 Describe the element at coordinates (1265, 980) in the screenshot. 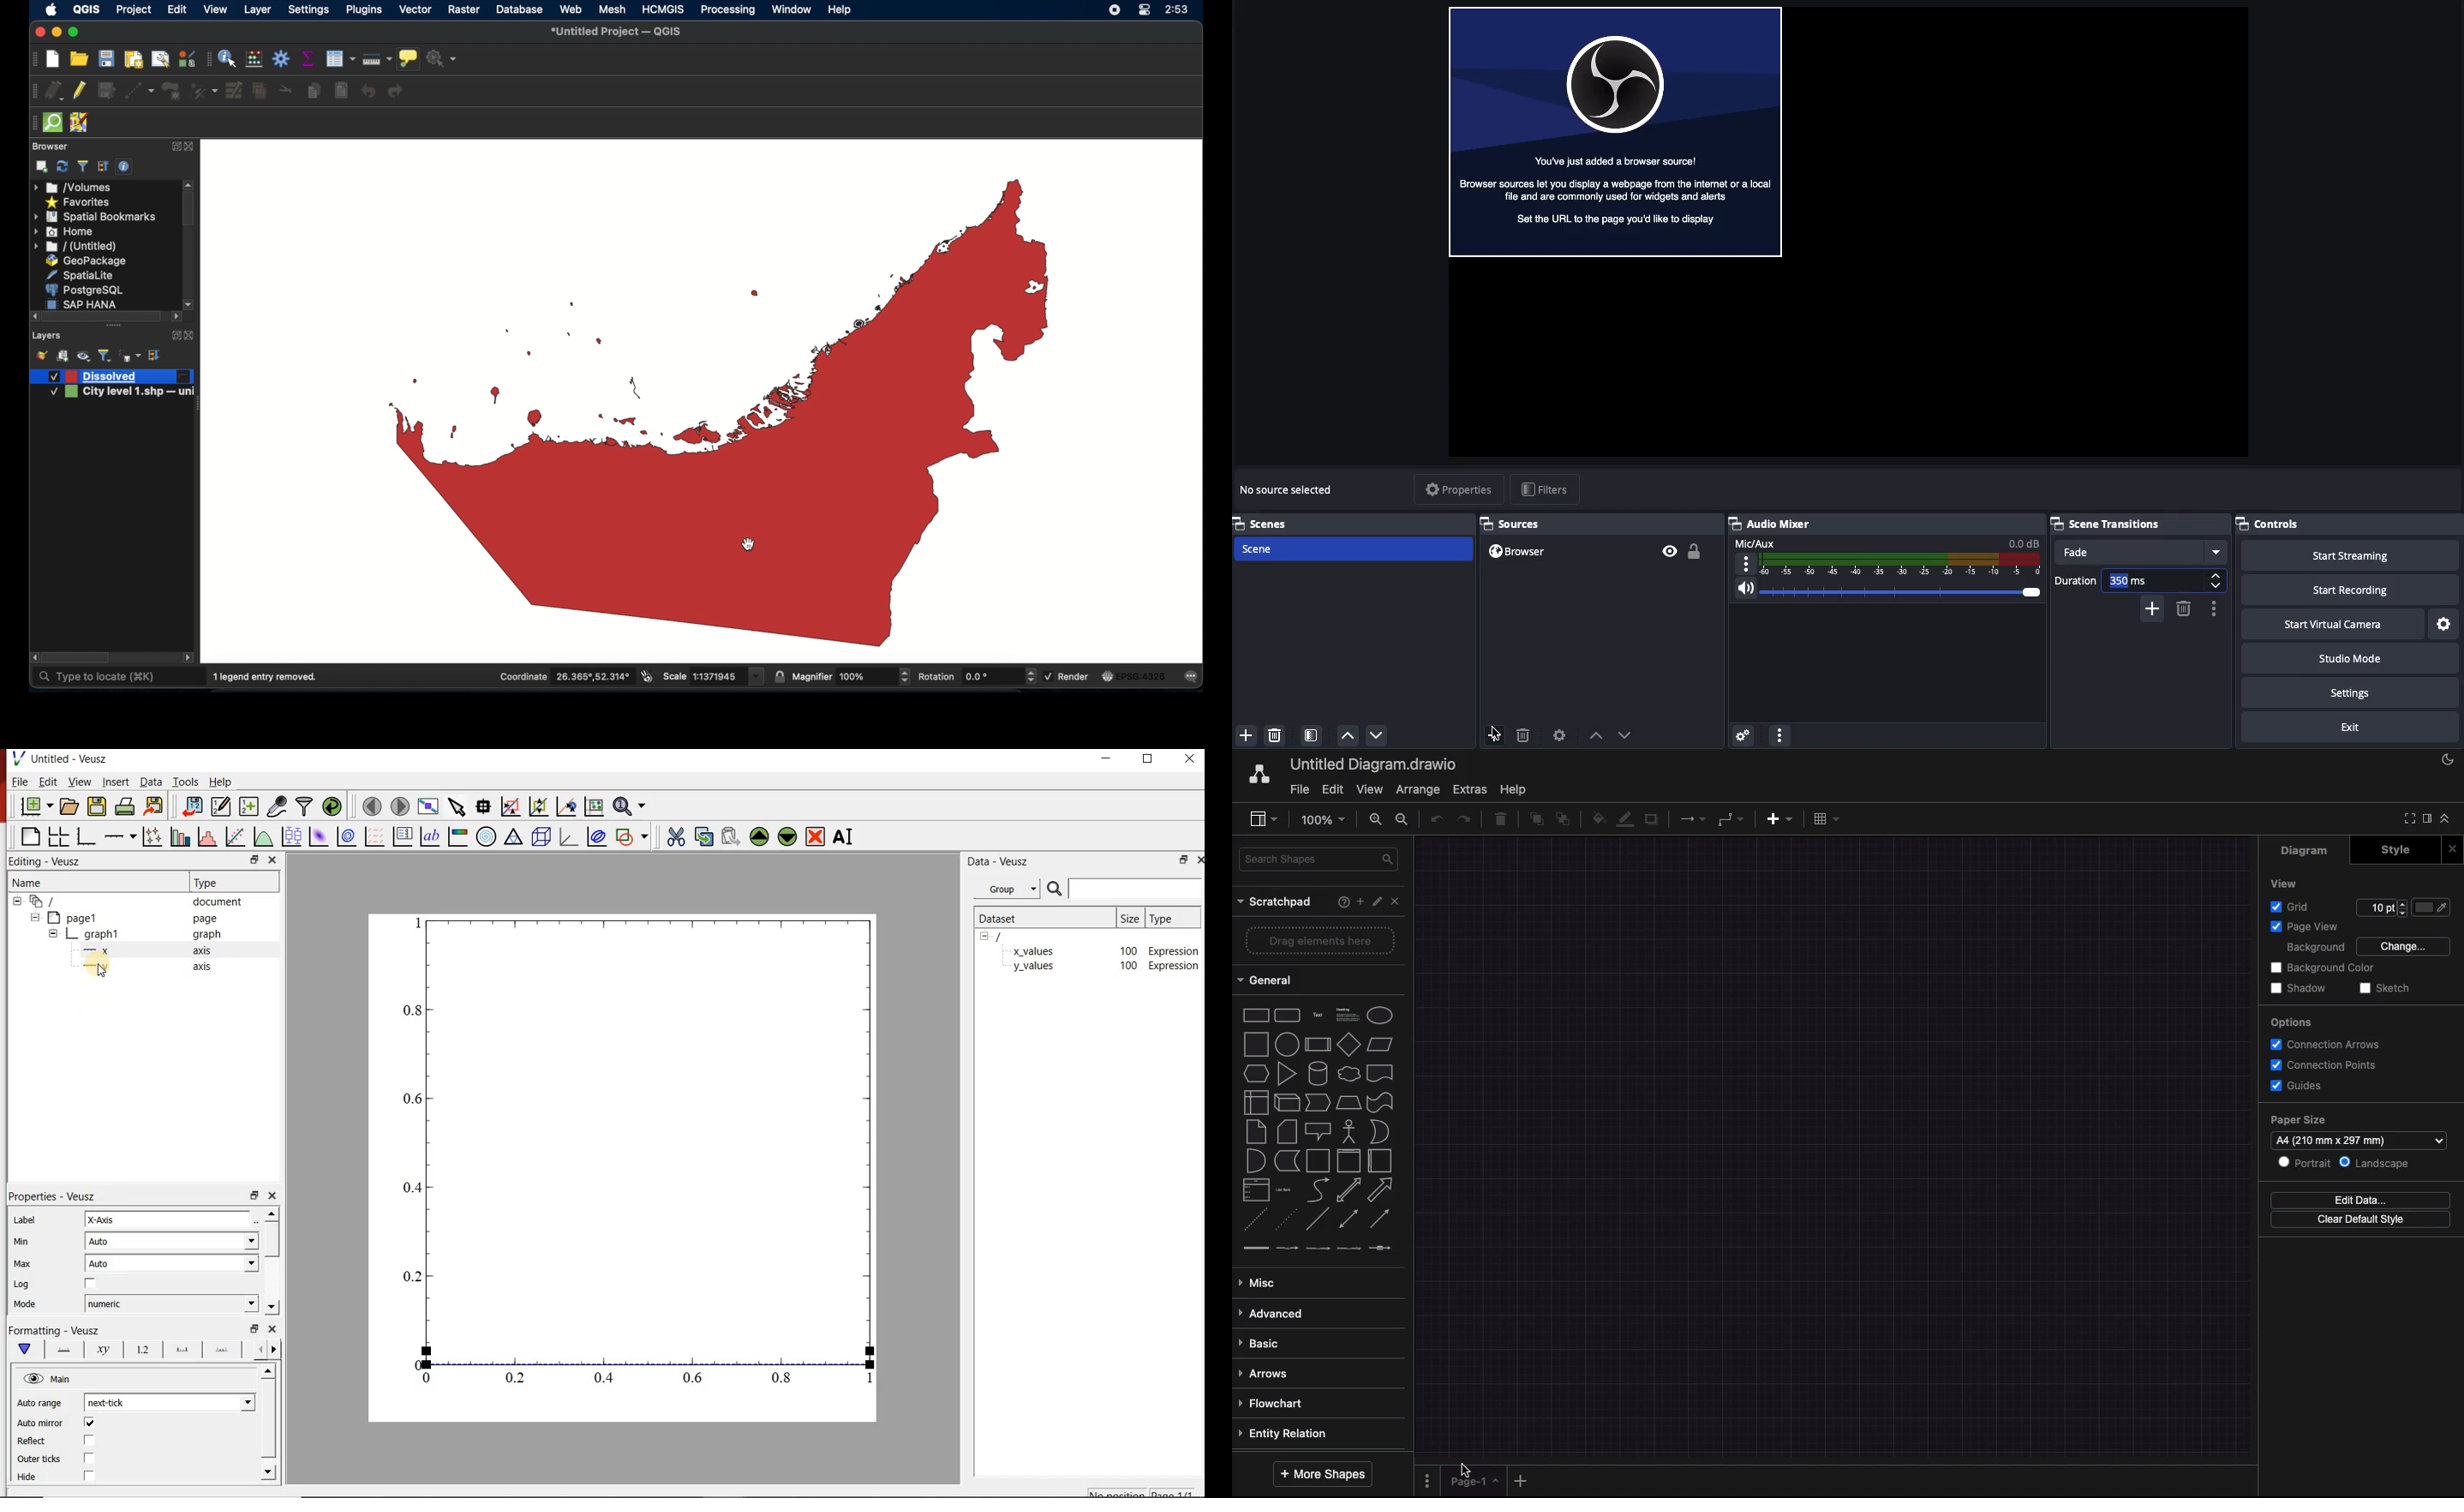

I see `general` at that location.